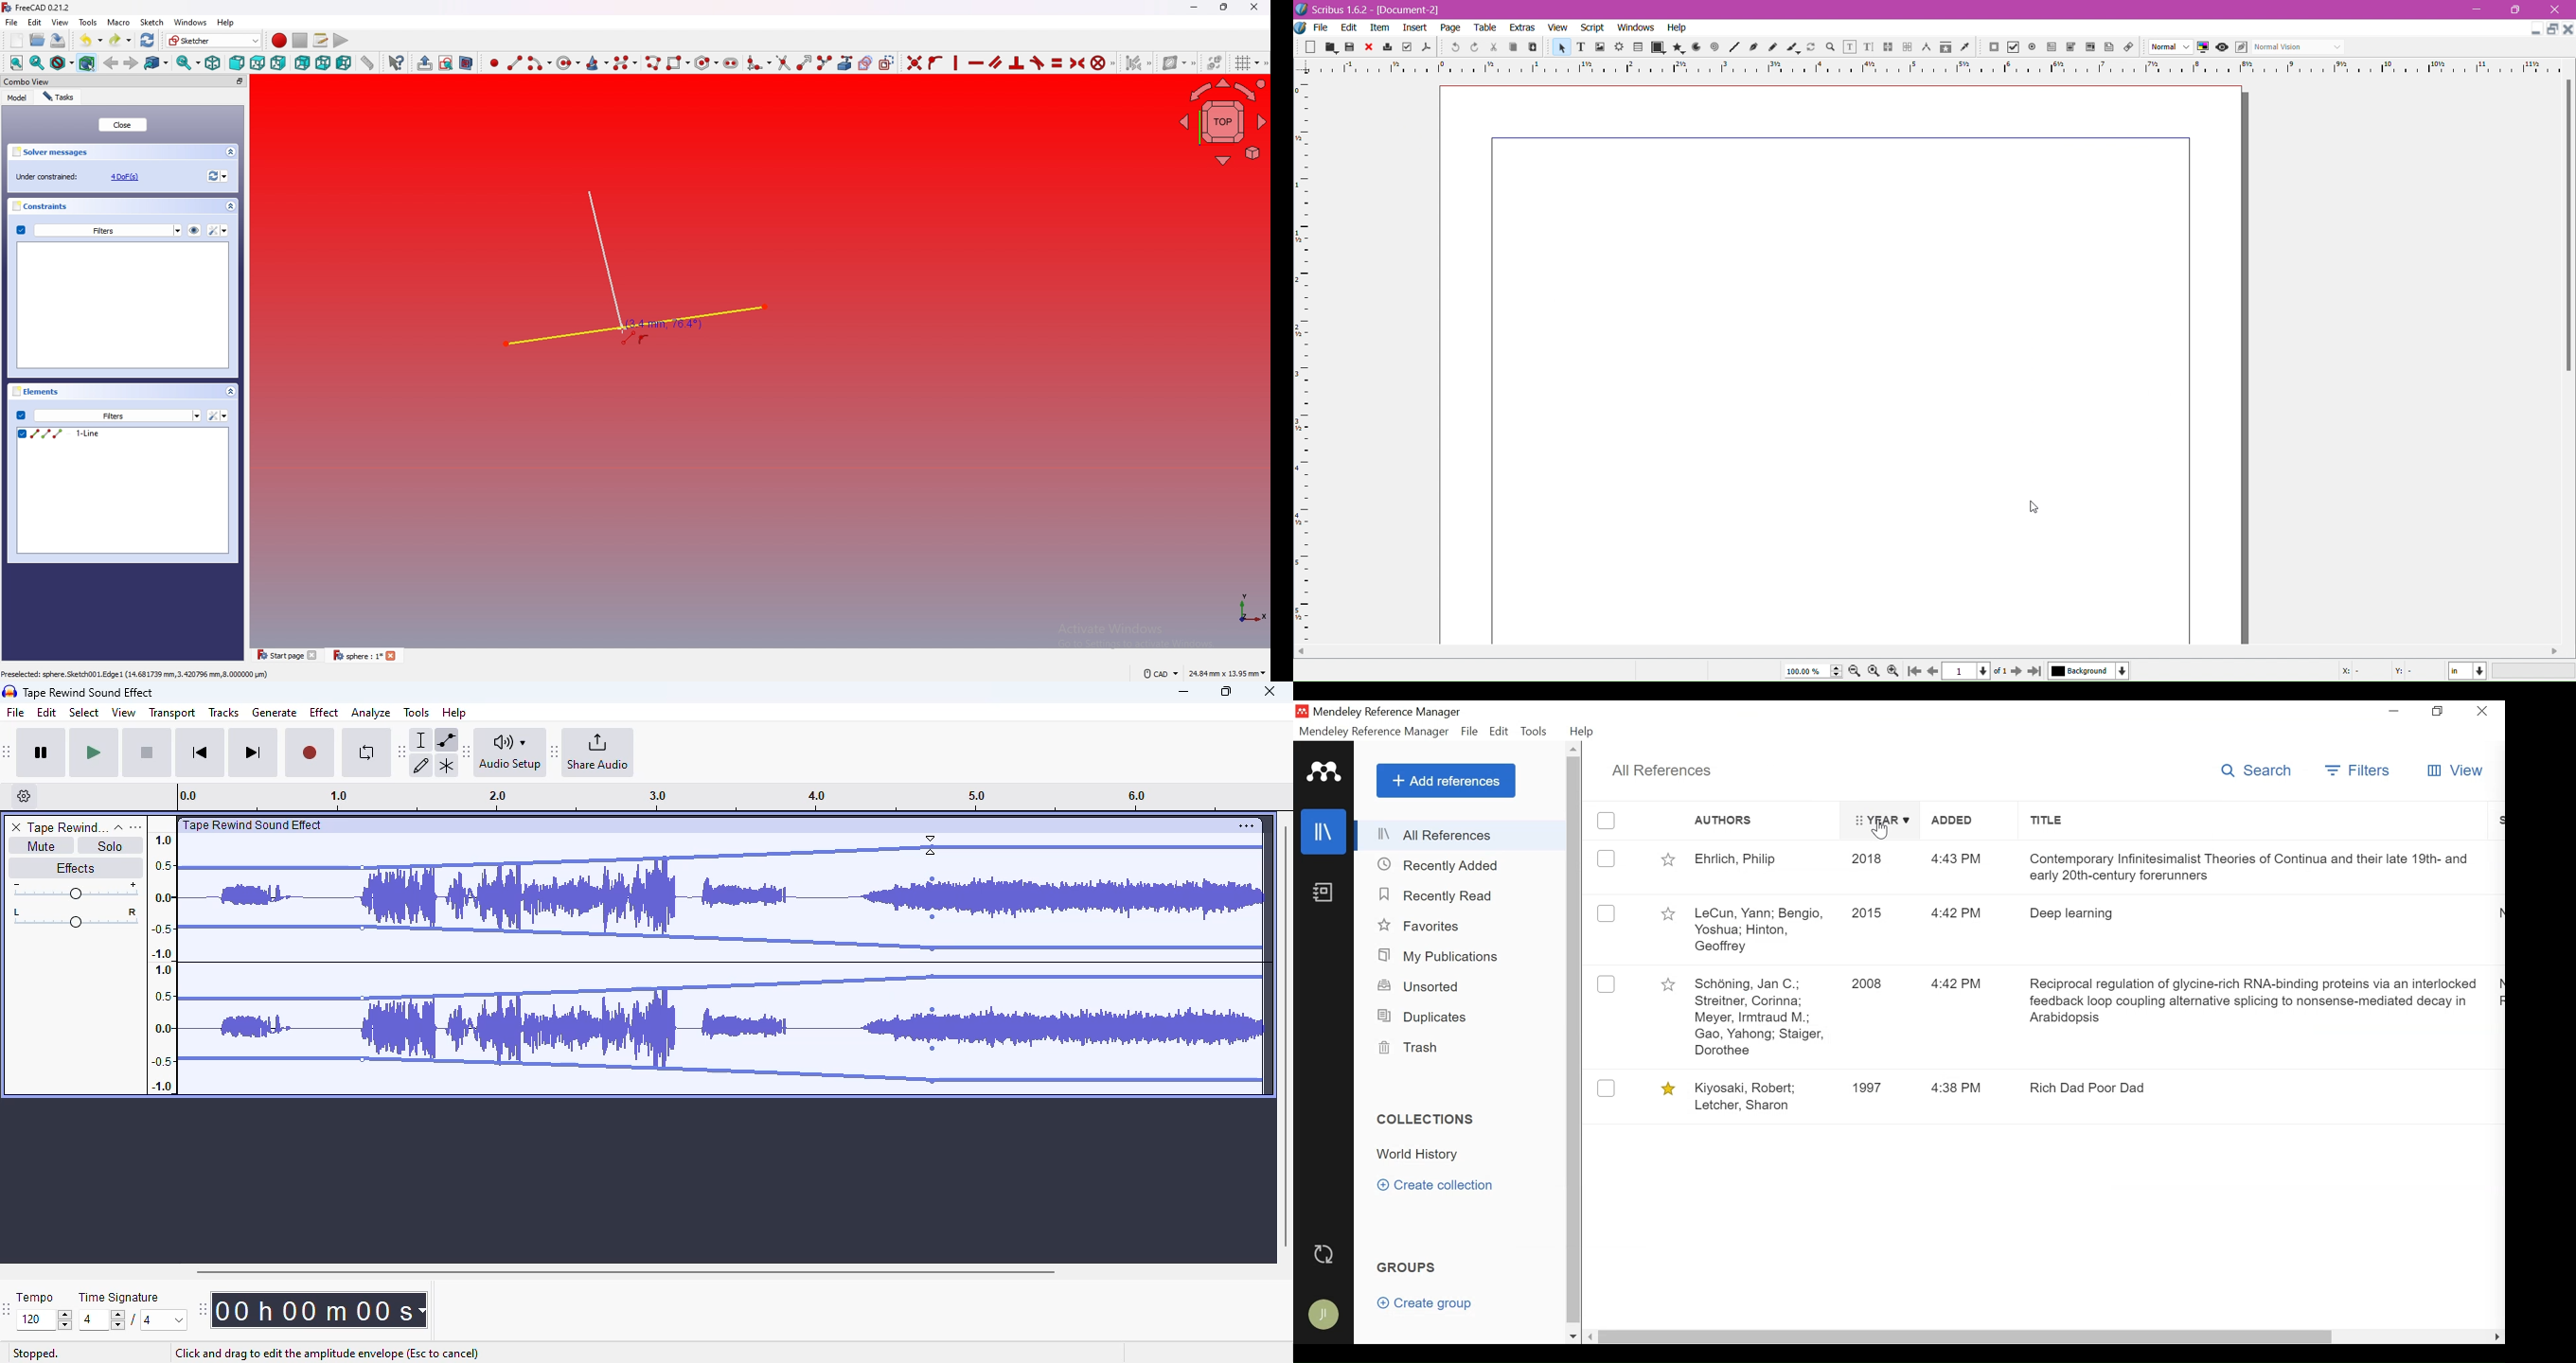 This screenshot has height=1372, width=2576. What do you see at coordinates (302, 63) in the screenshot?
I see `Rear` at bounding box center [302, 63].